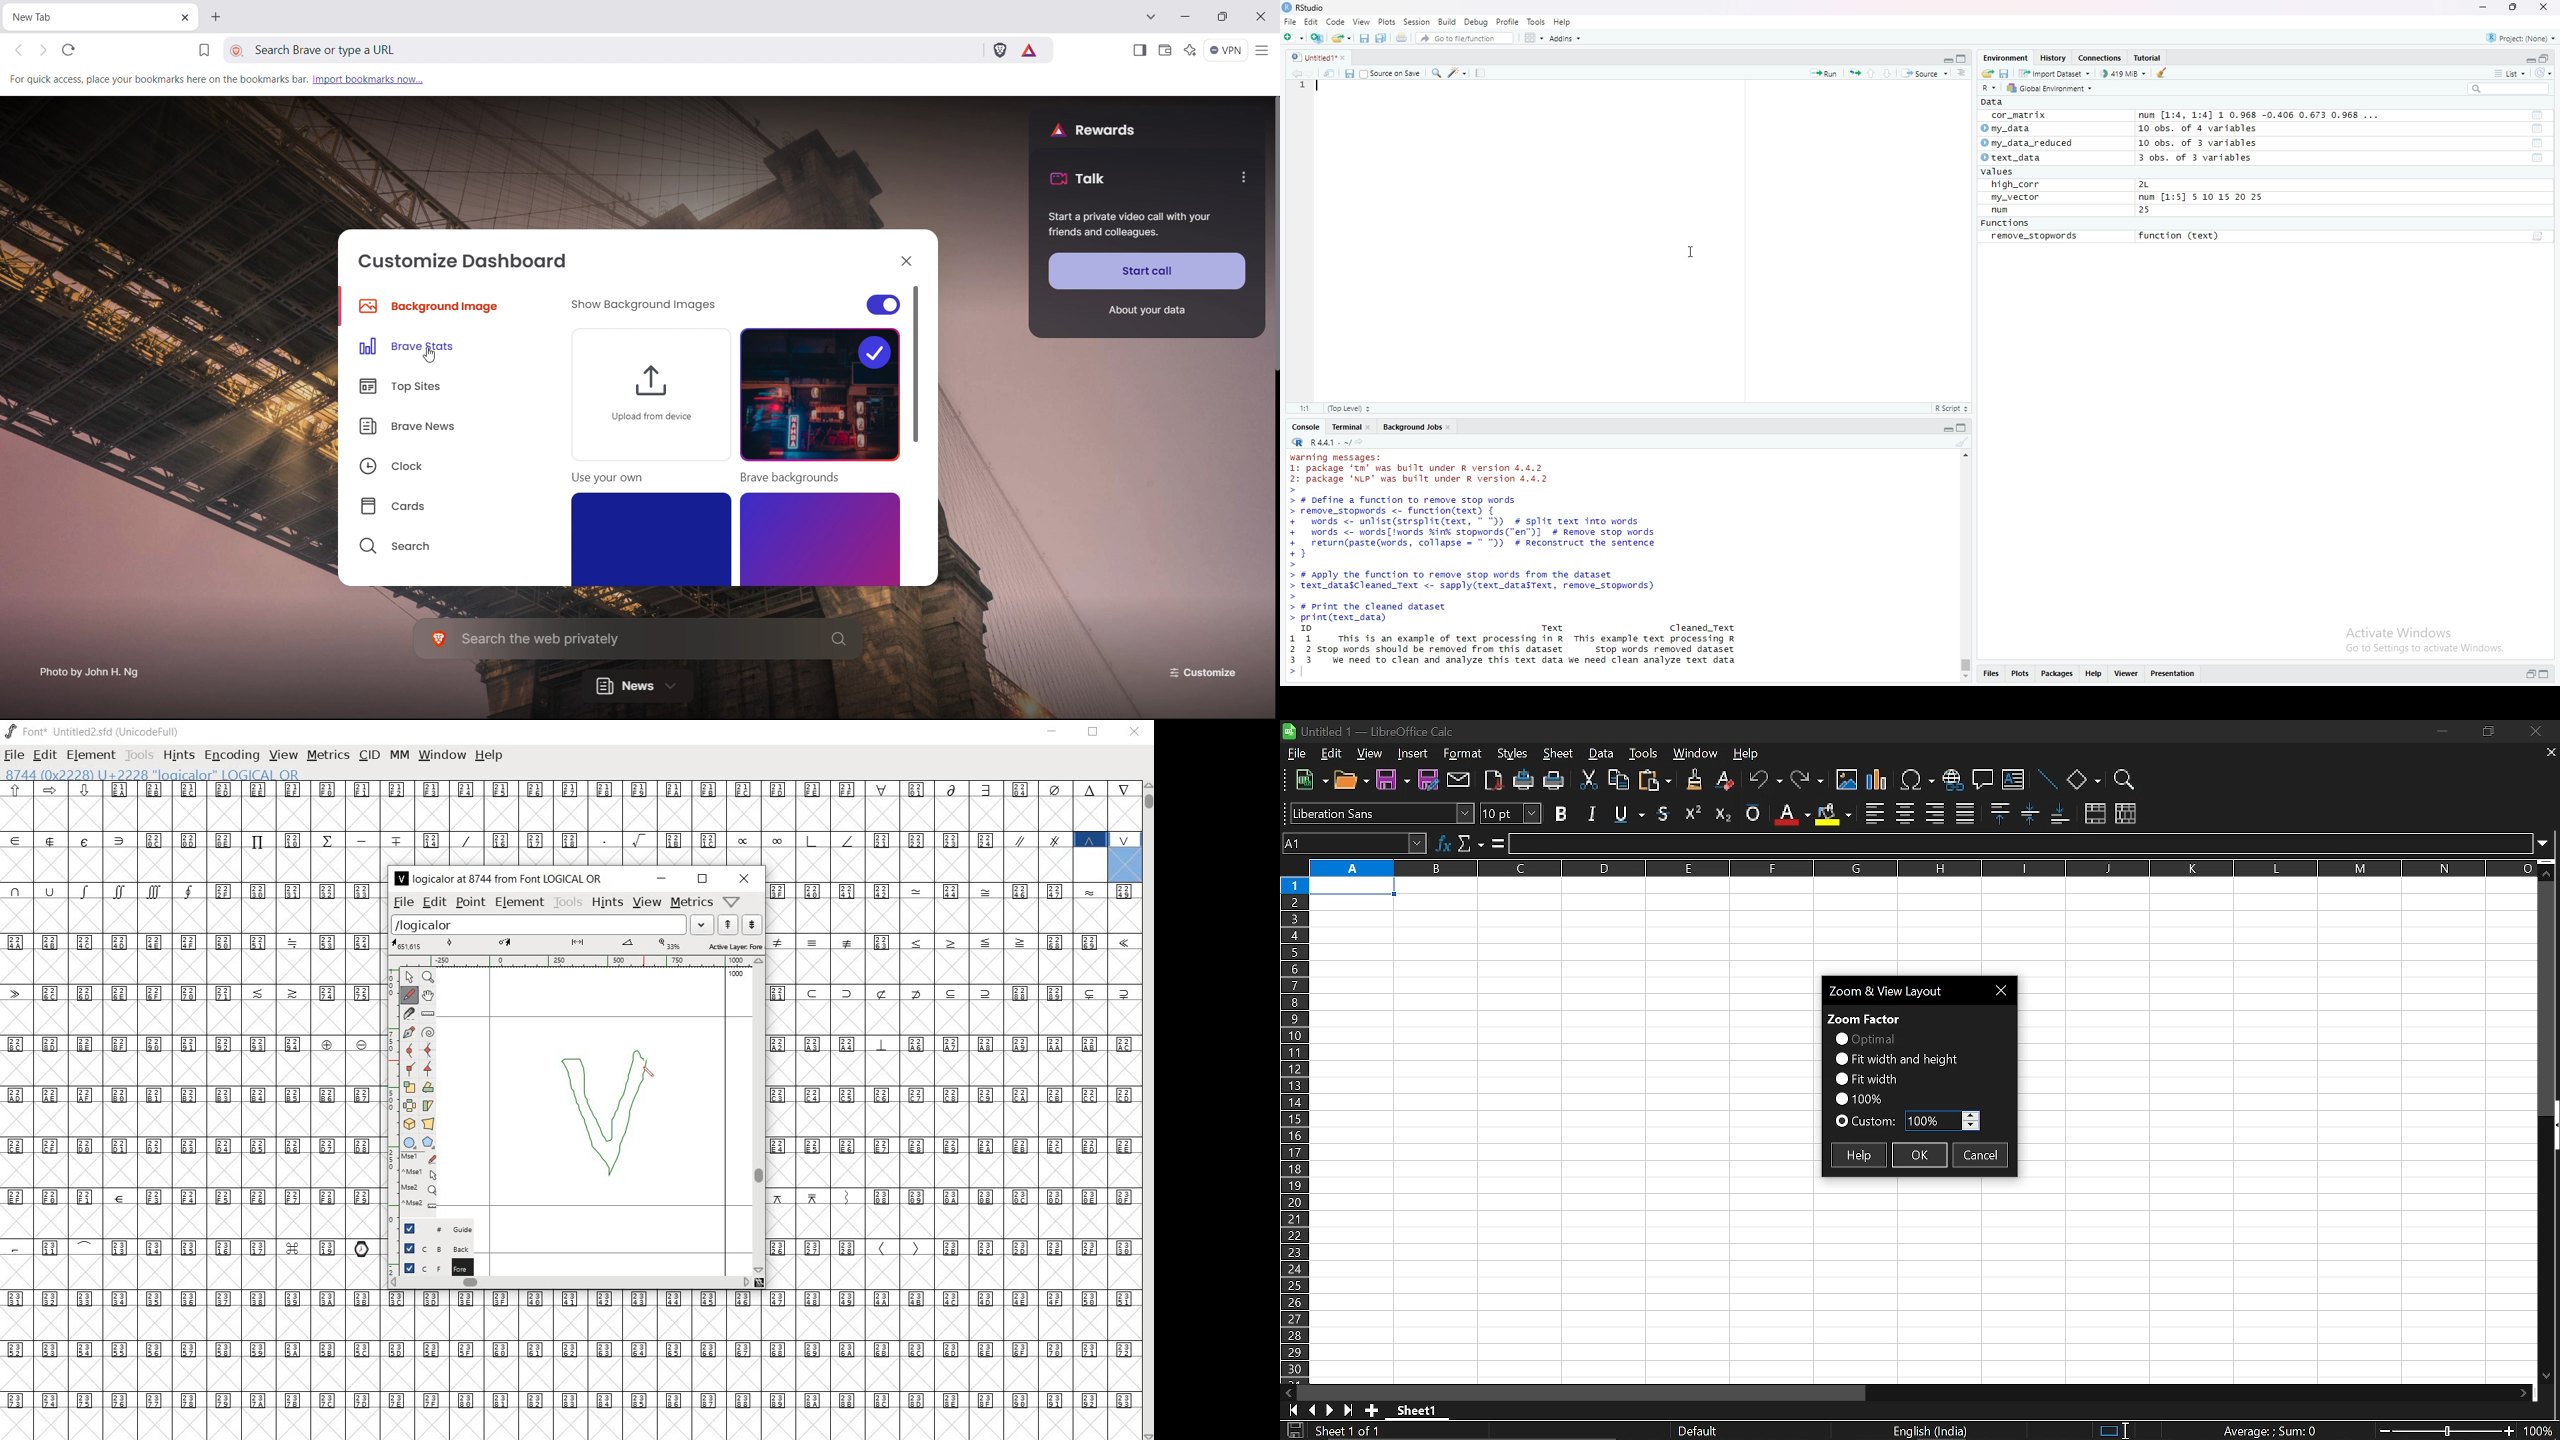 This screenshot has width=2576, height=1456. Describe the element at coordinates (1288, 1391) in the screenshot. I see `move left` at that location.